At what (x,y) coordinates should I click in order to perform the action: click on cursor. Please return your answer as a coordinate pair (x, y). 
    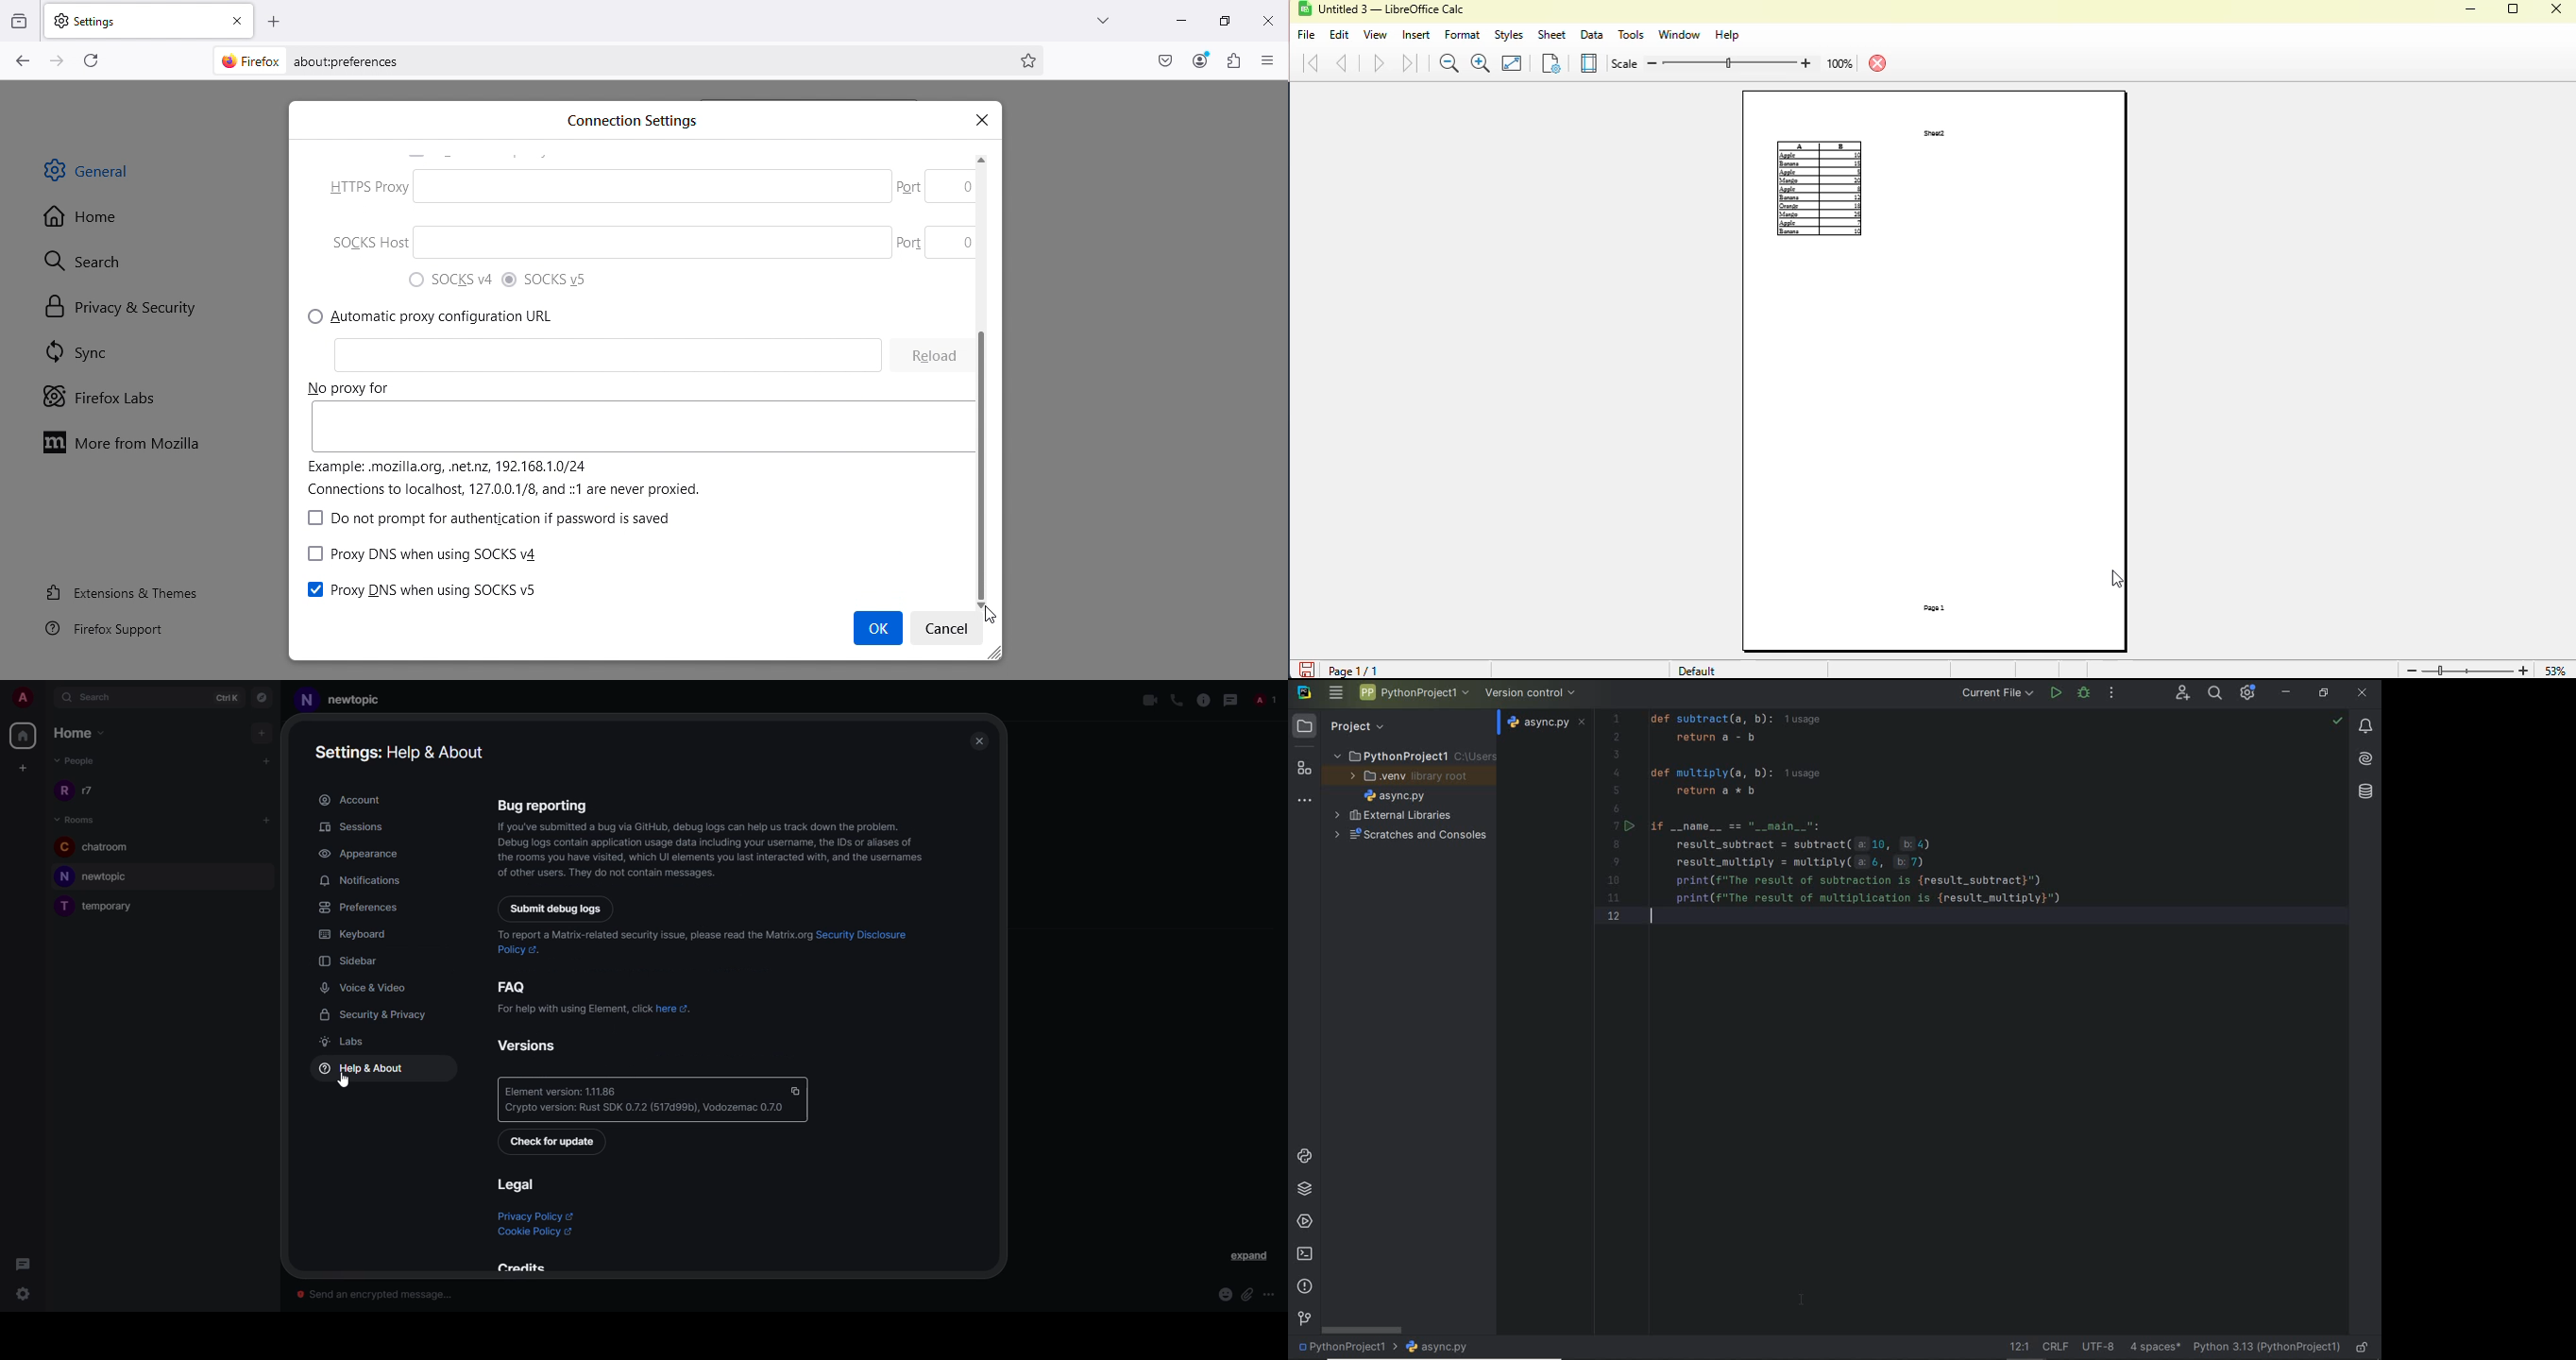
    Looking at the image, I should click on (2118, 581).